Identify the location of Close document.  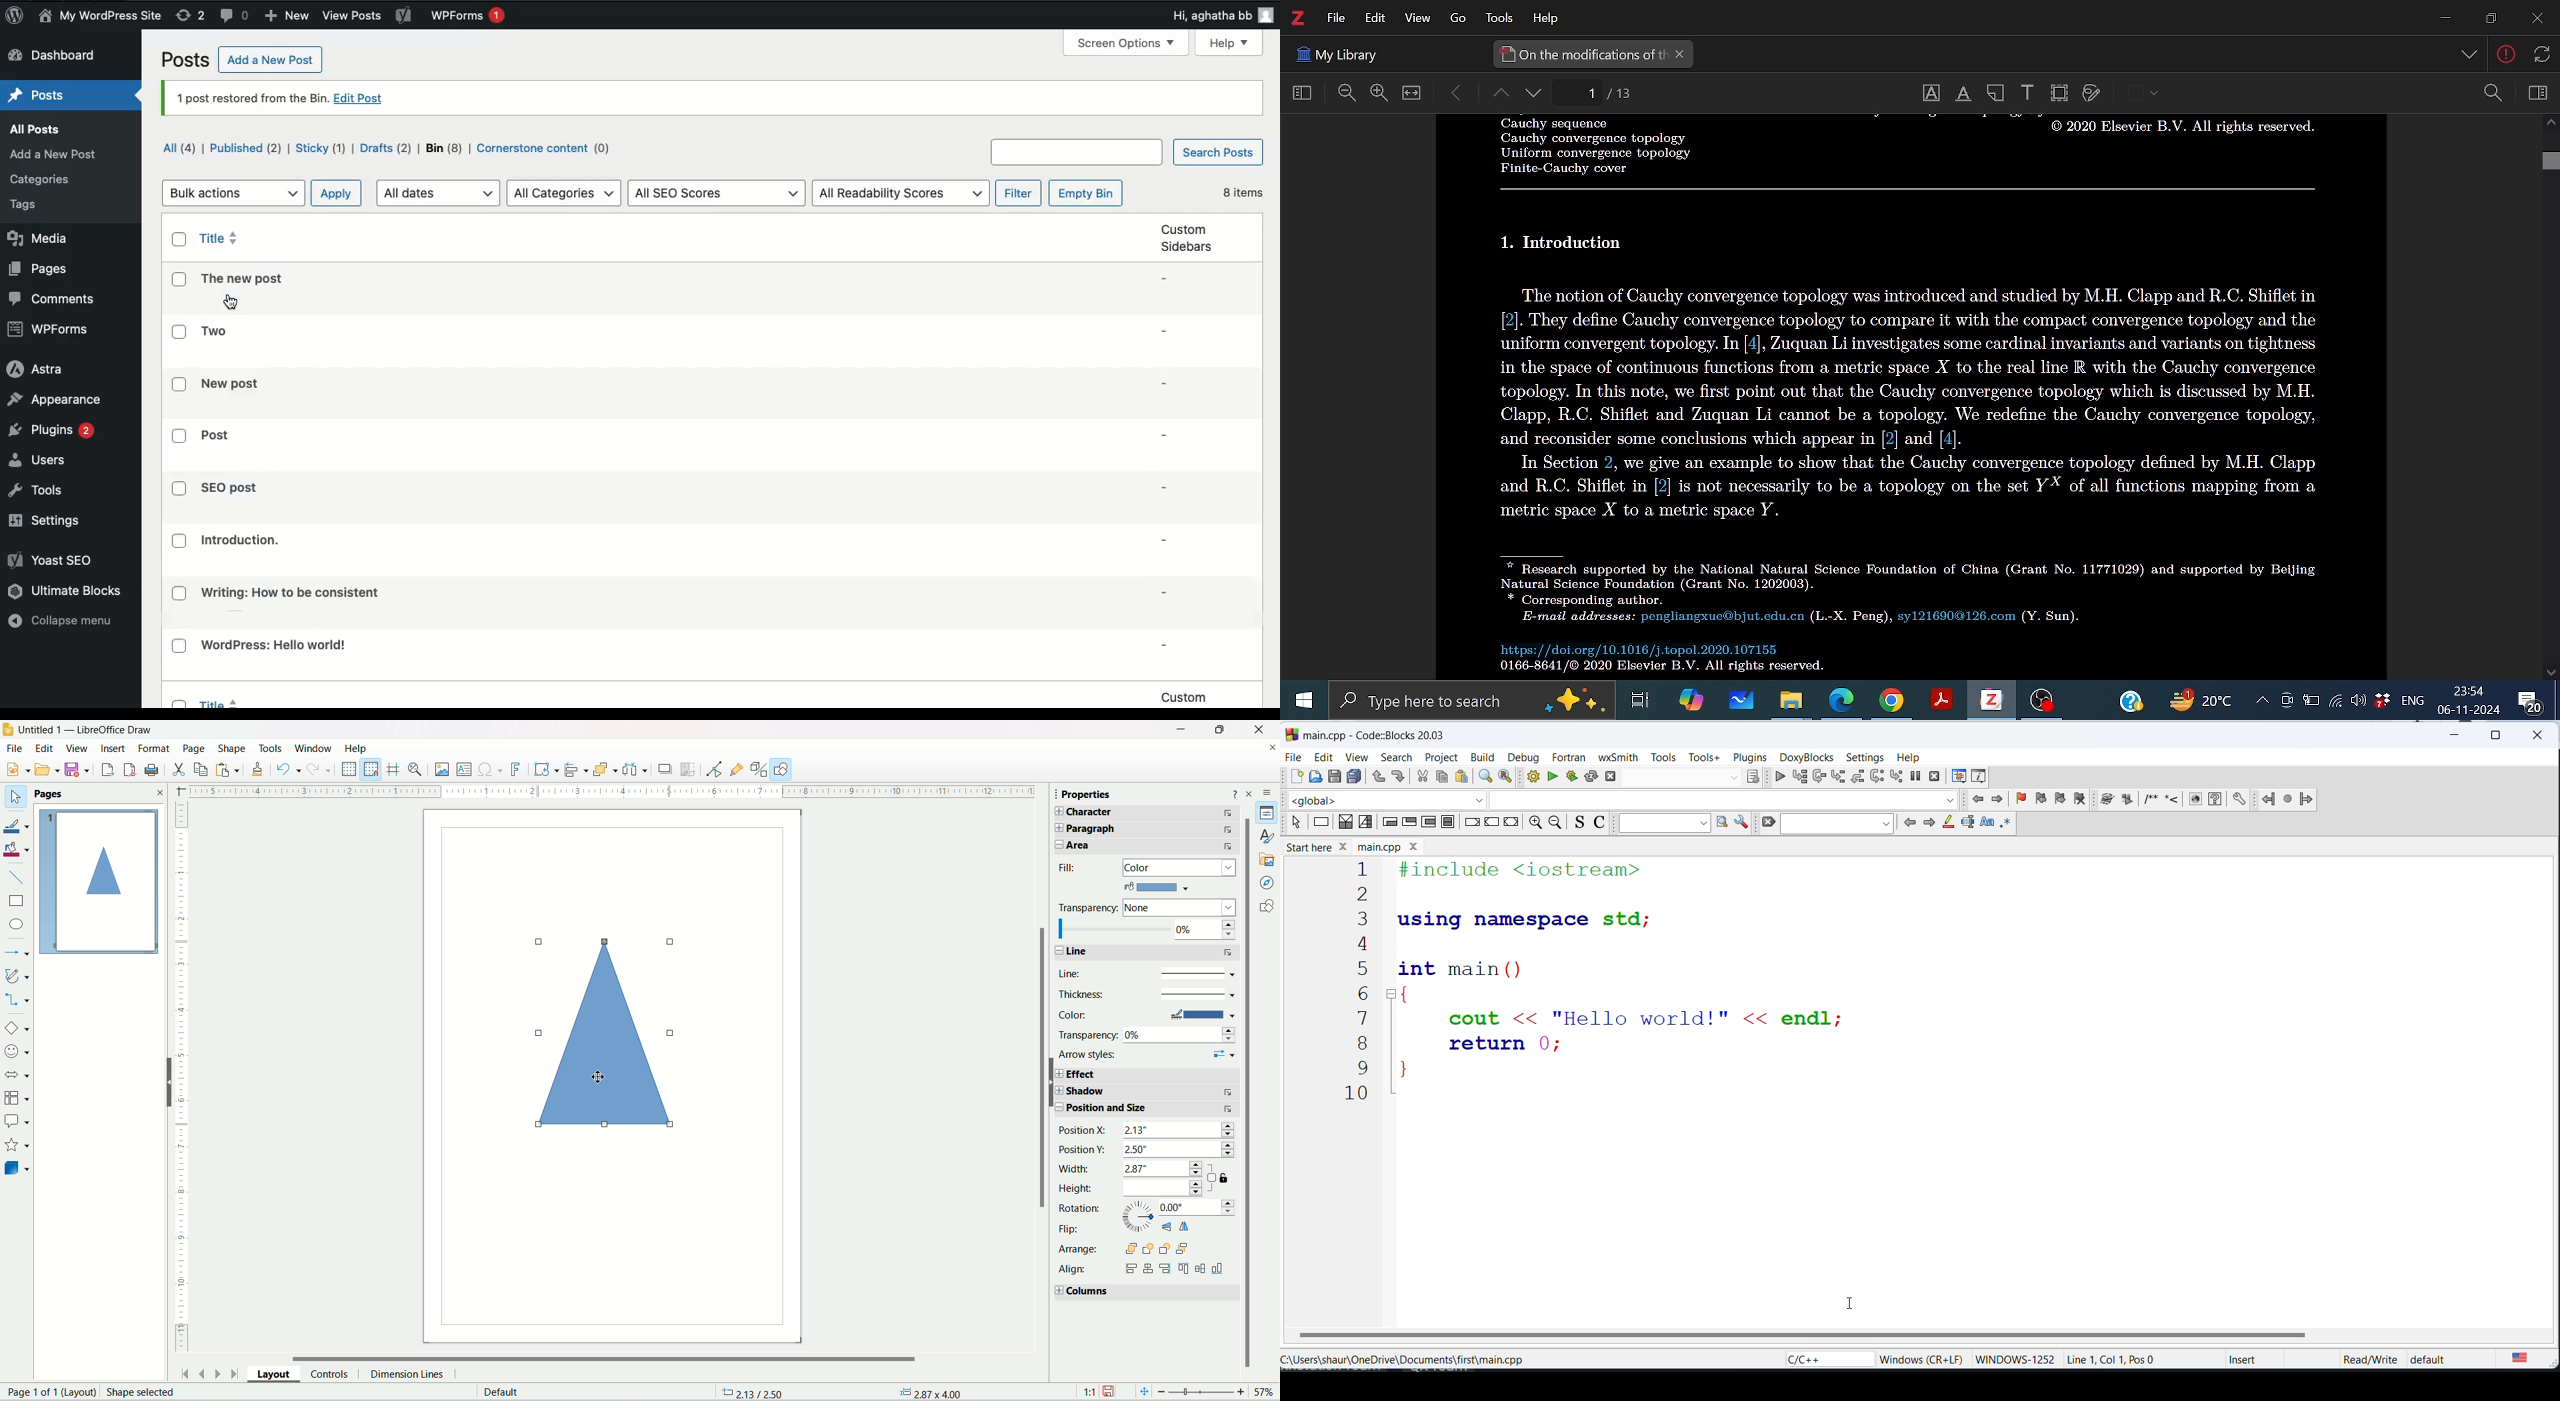
(1271, 747).